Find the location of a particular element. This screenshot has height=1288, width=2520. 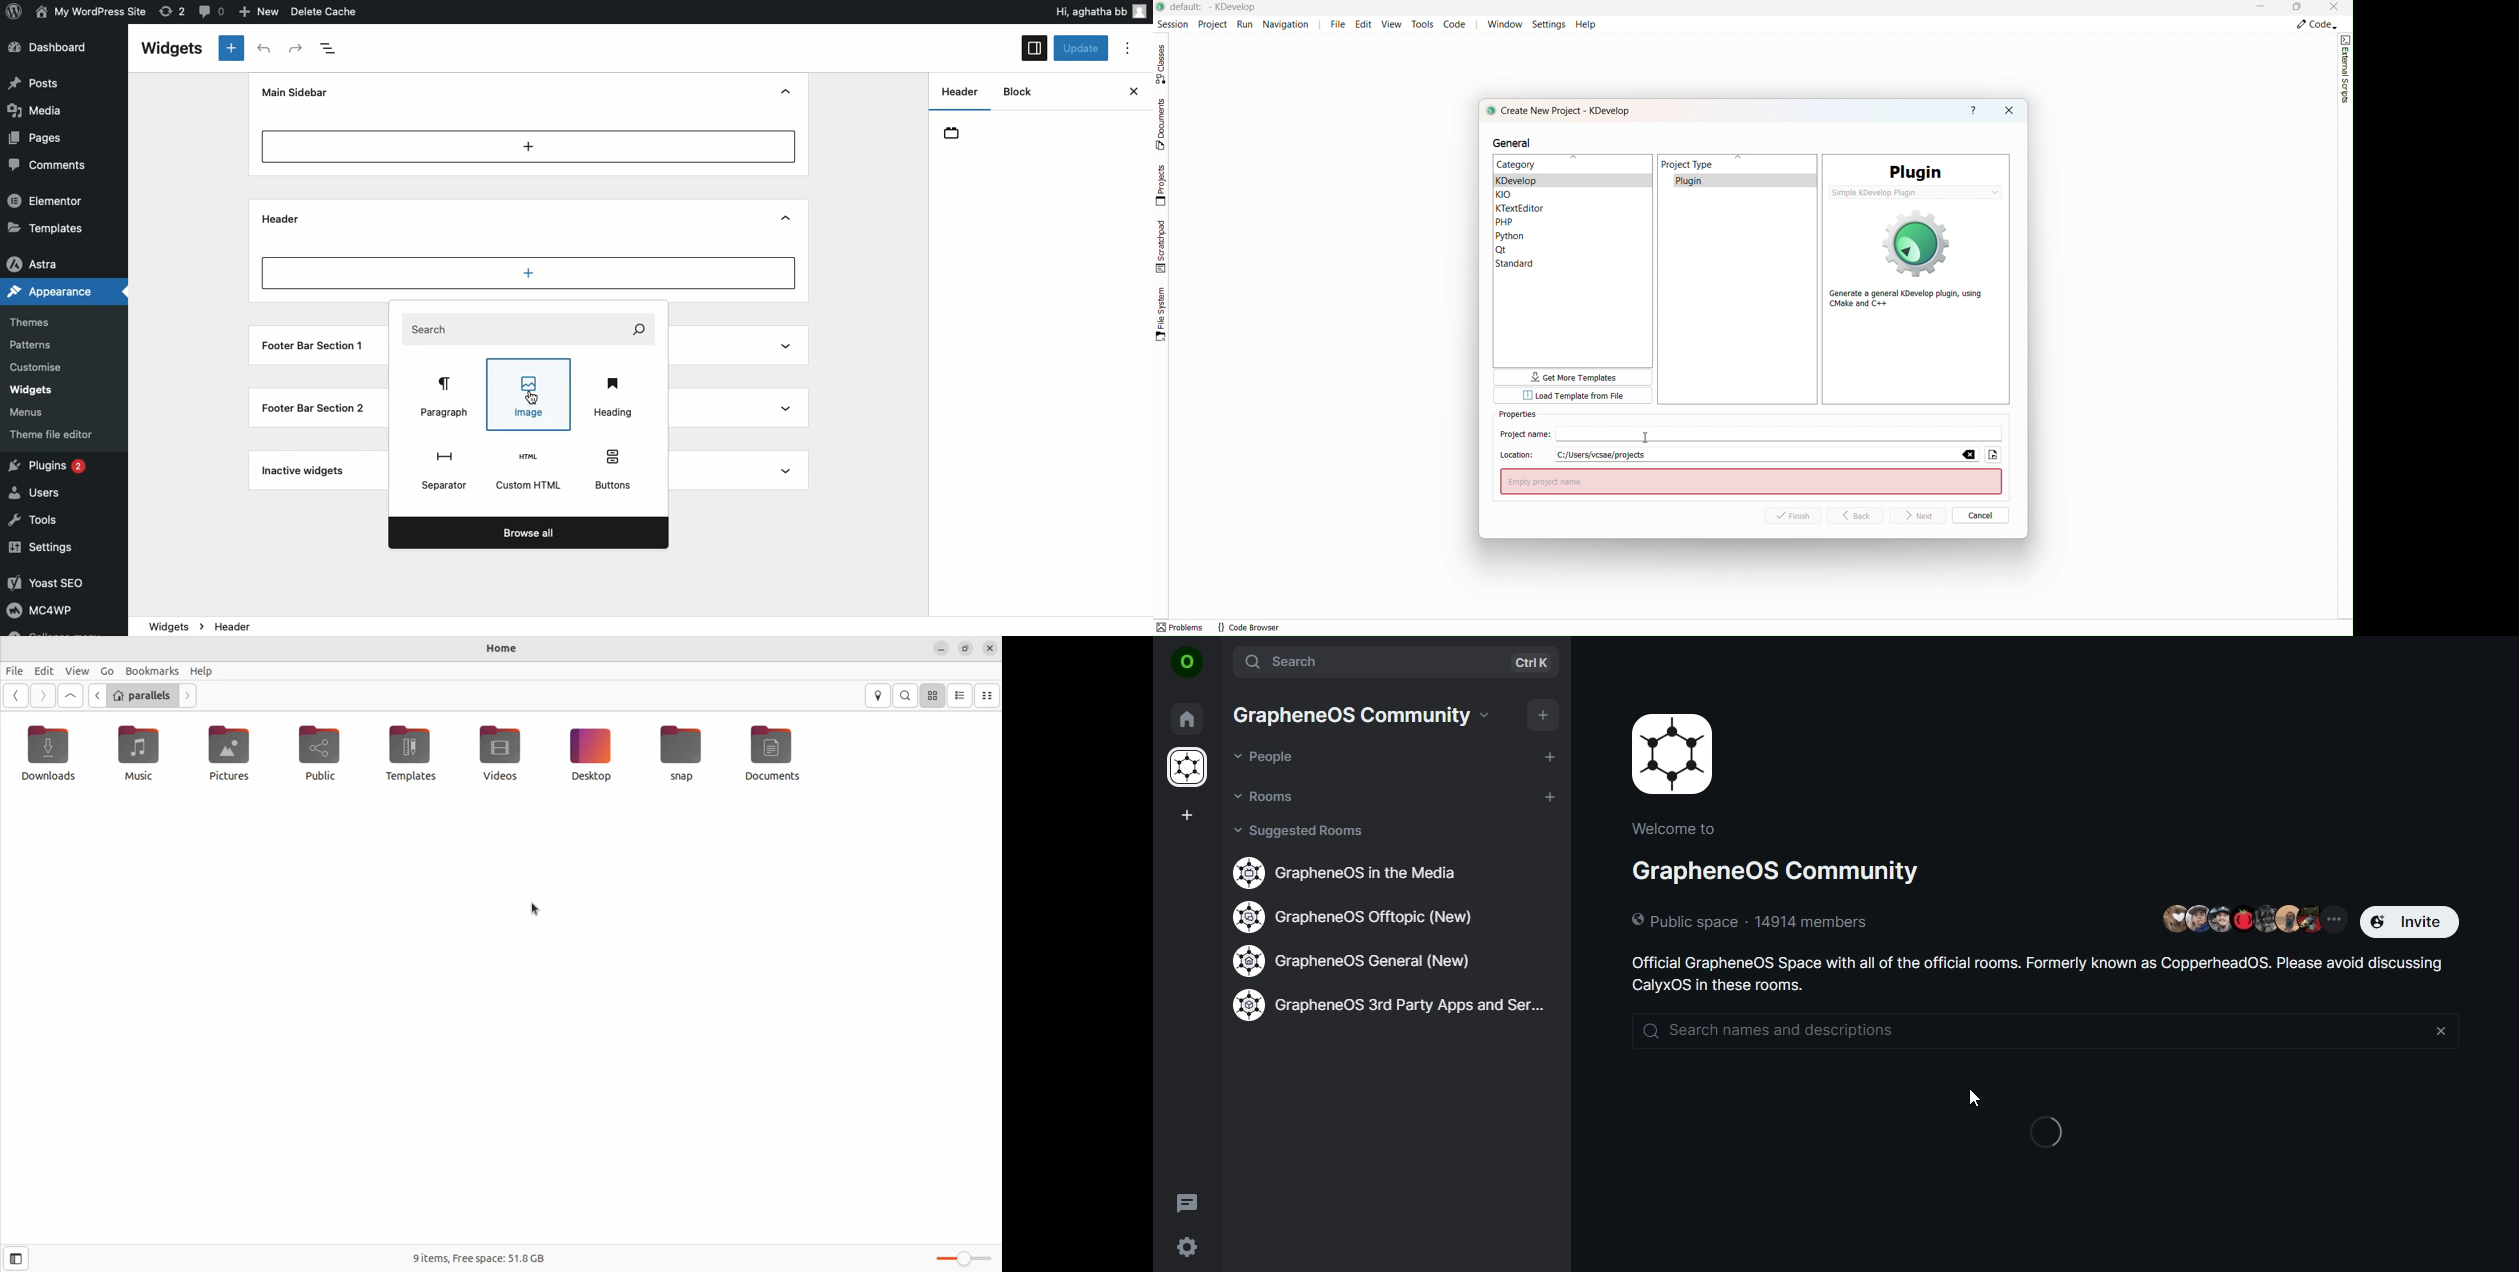

Hi user is located at coordinates (1100, 11).